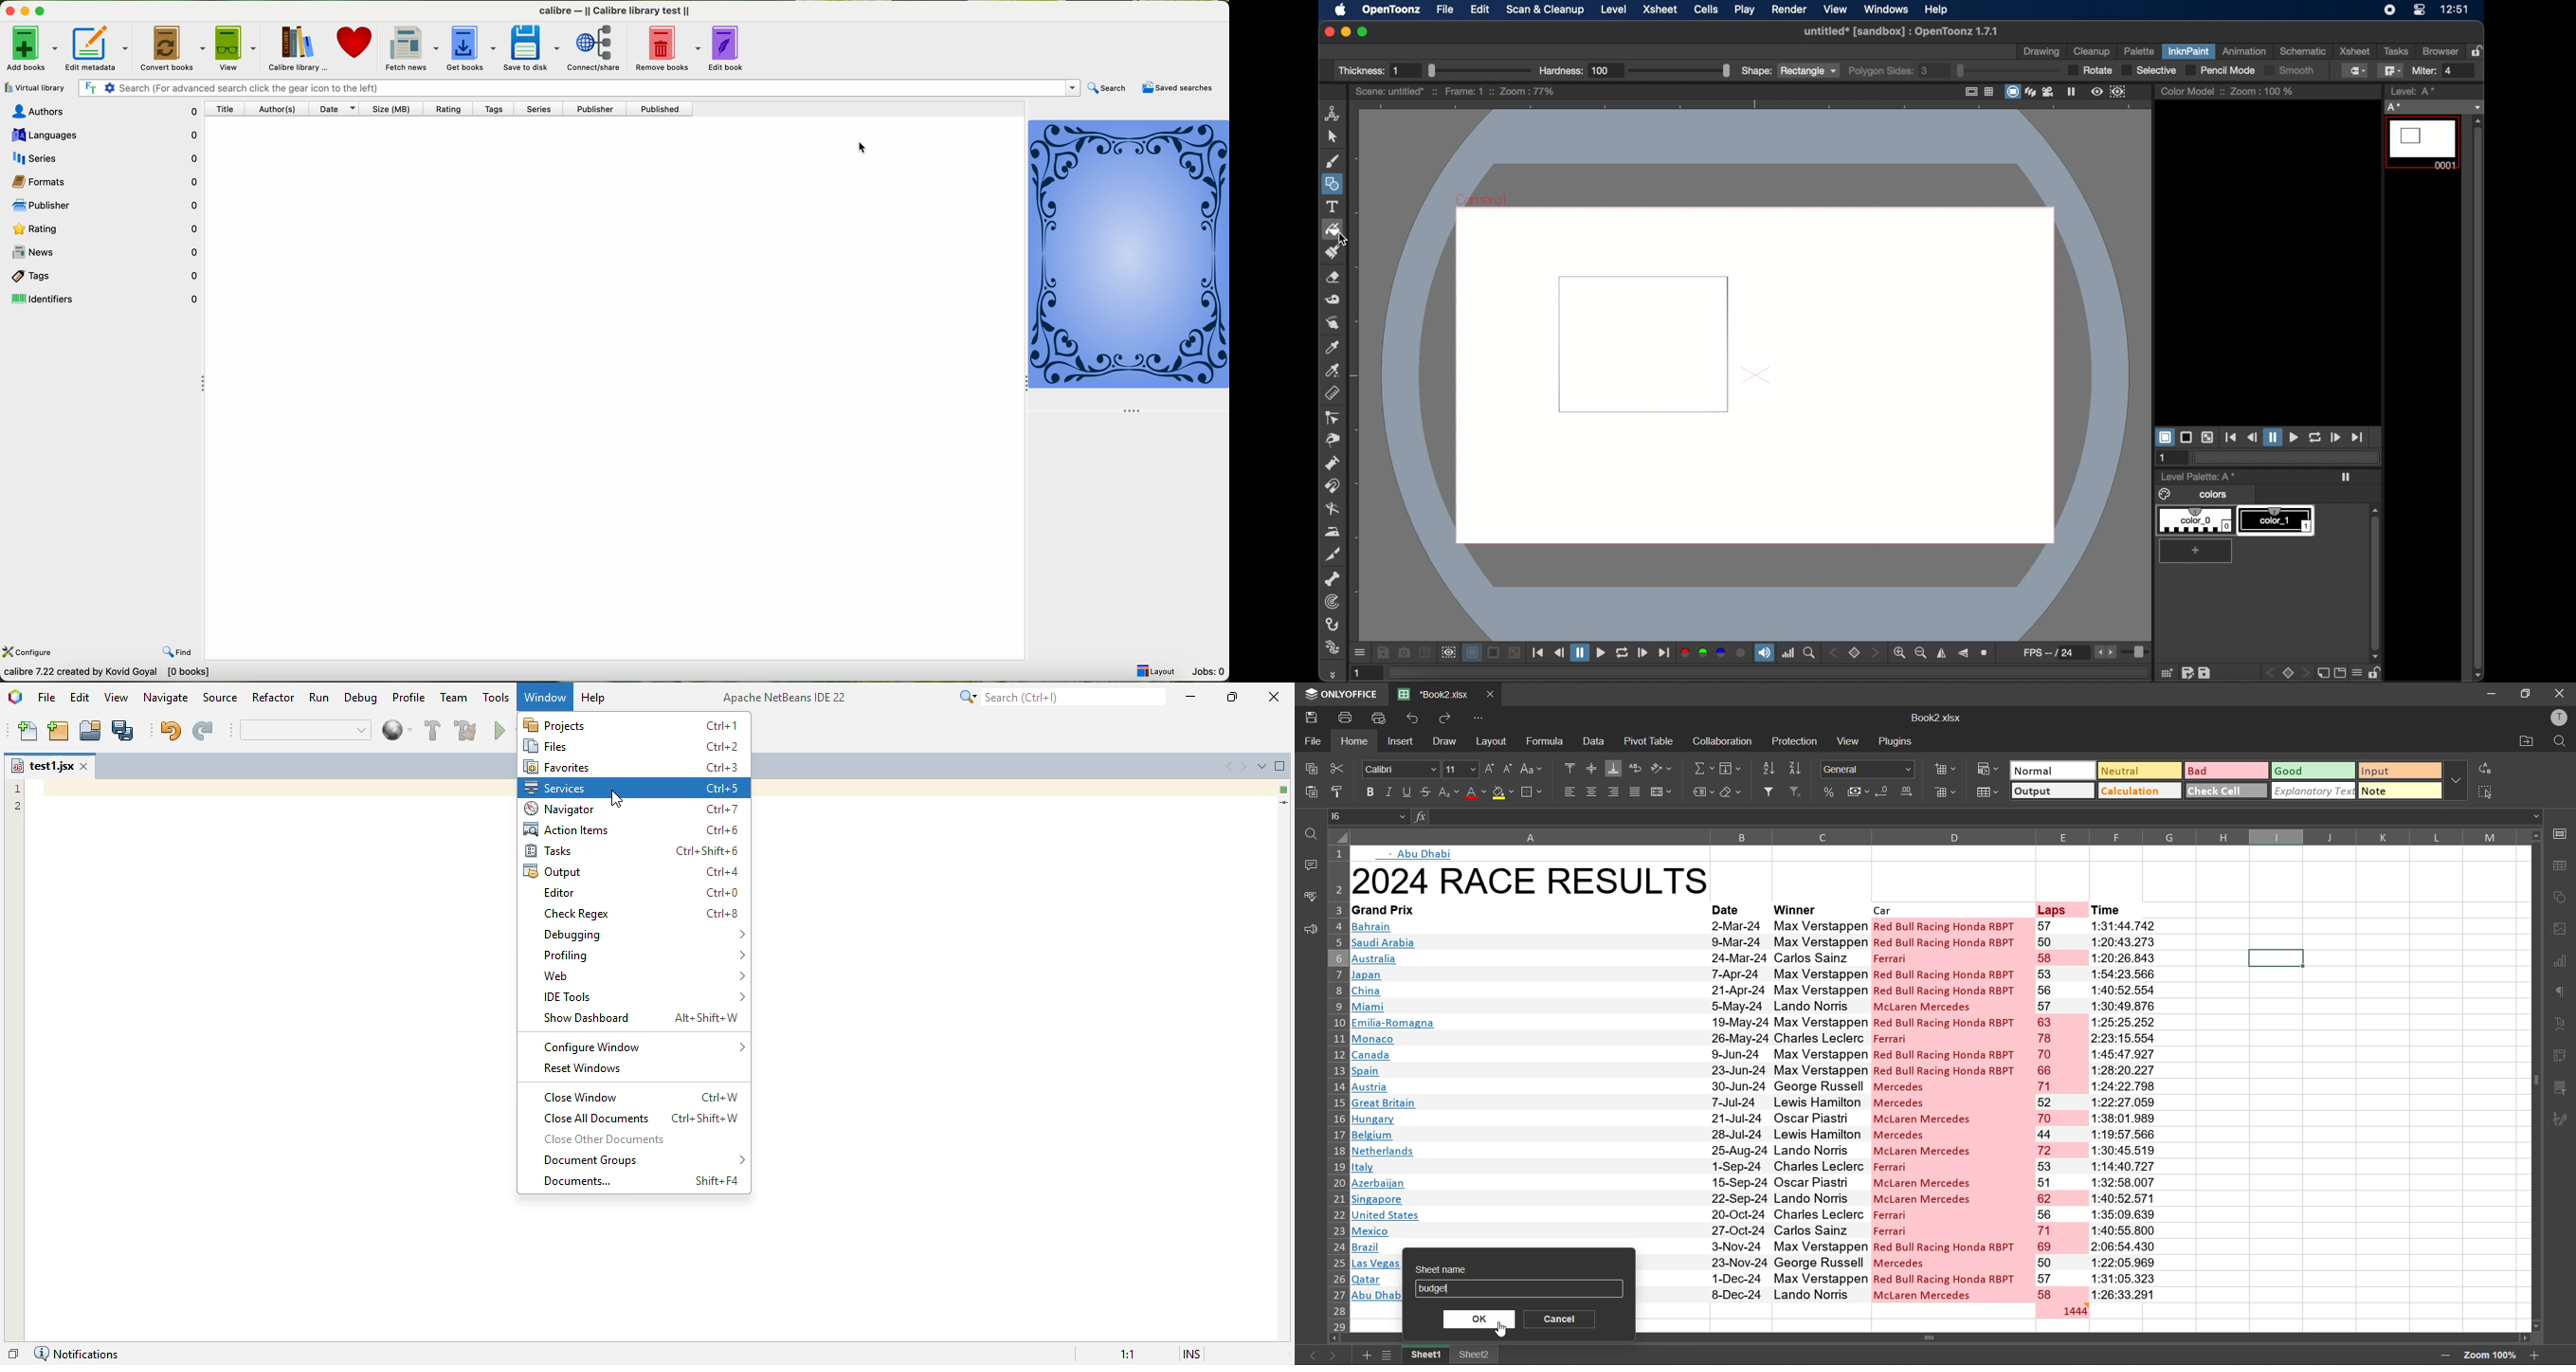  Describe the element at coordinates (1314, 769) in the screenshot. I see `copy` at that location.